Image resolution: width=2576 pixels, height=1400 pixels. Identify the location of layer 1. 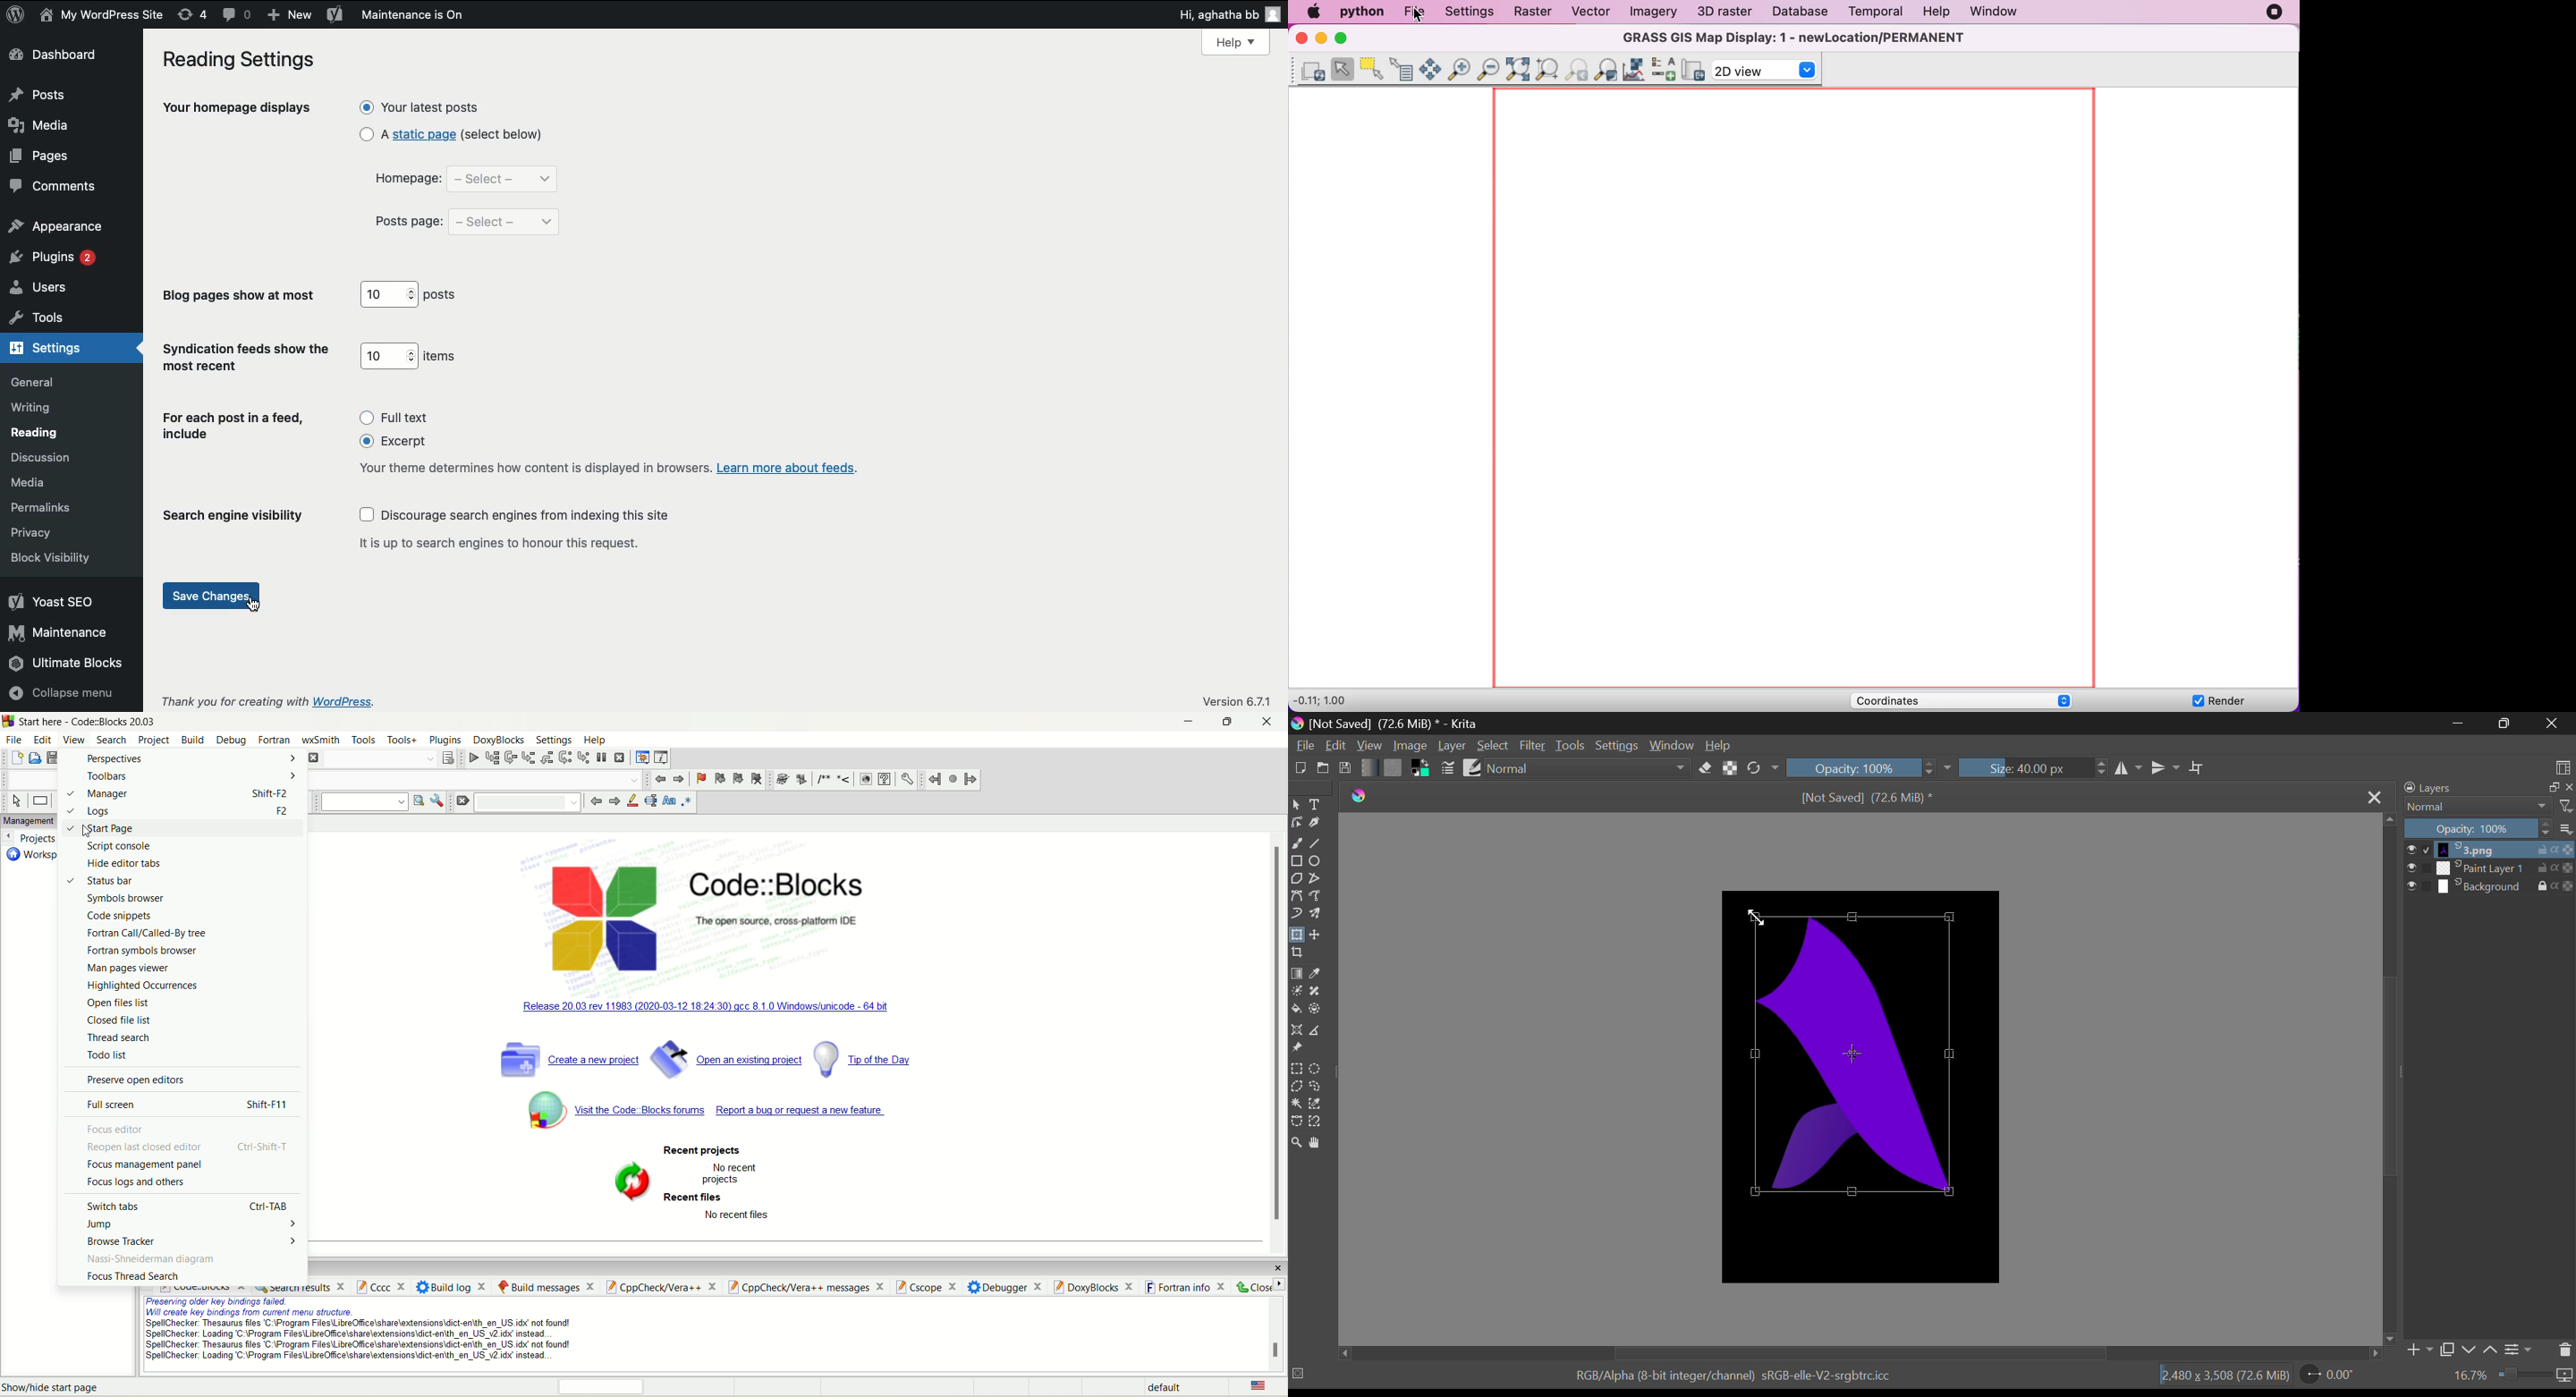
(2483, 850).